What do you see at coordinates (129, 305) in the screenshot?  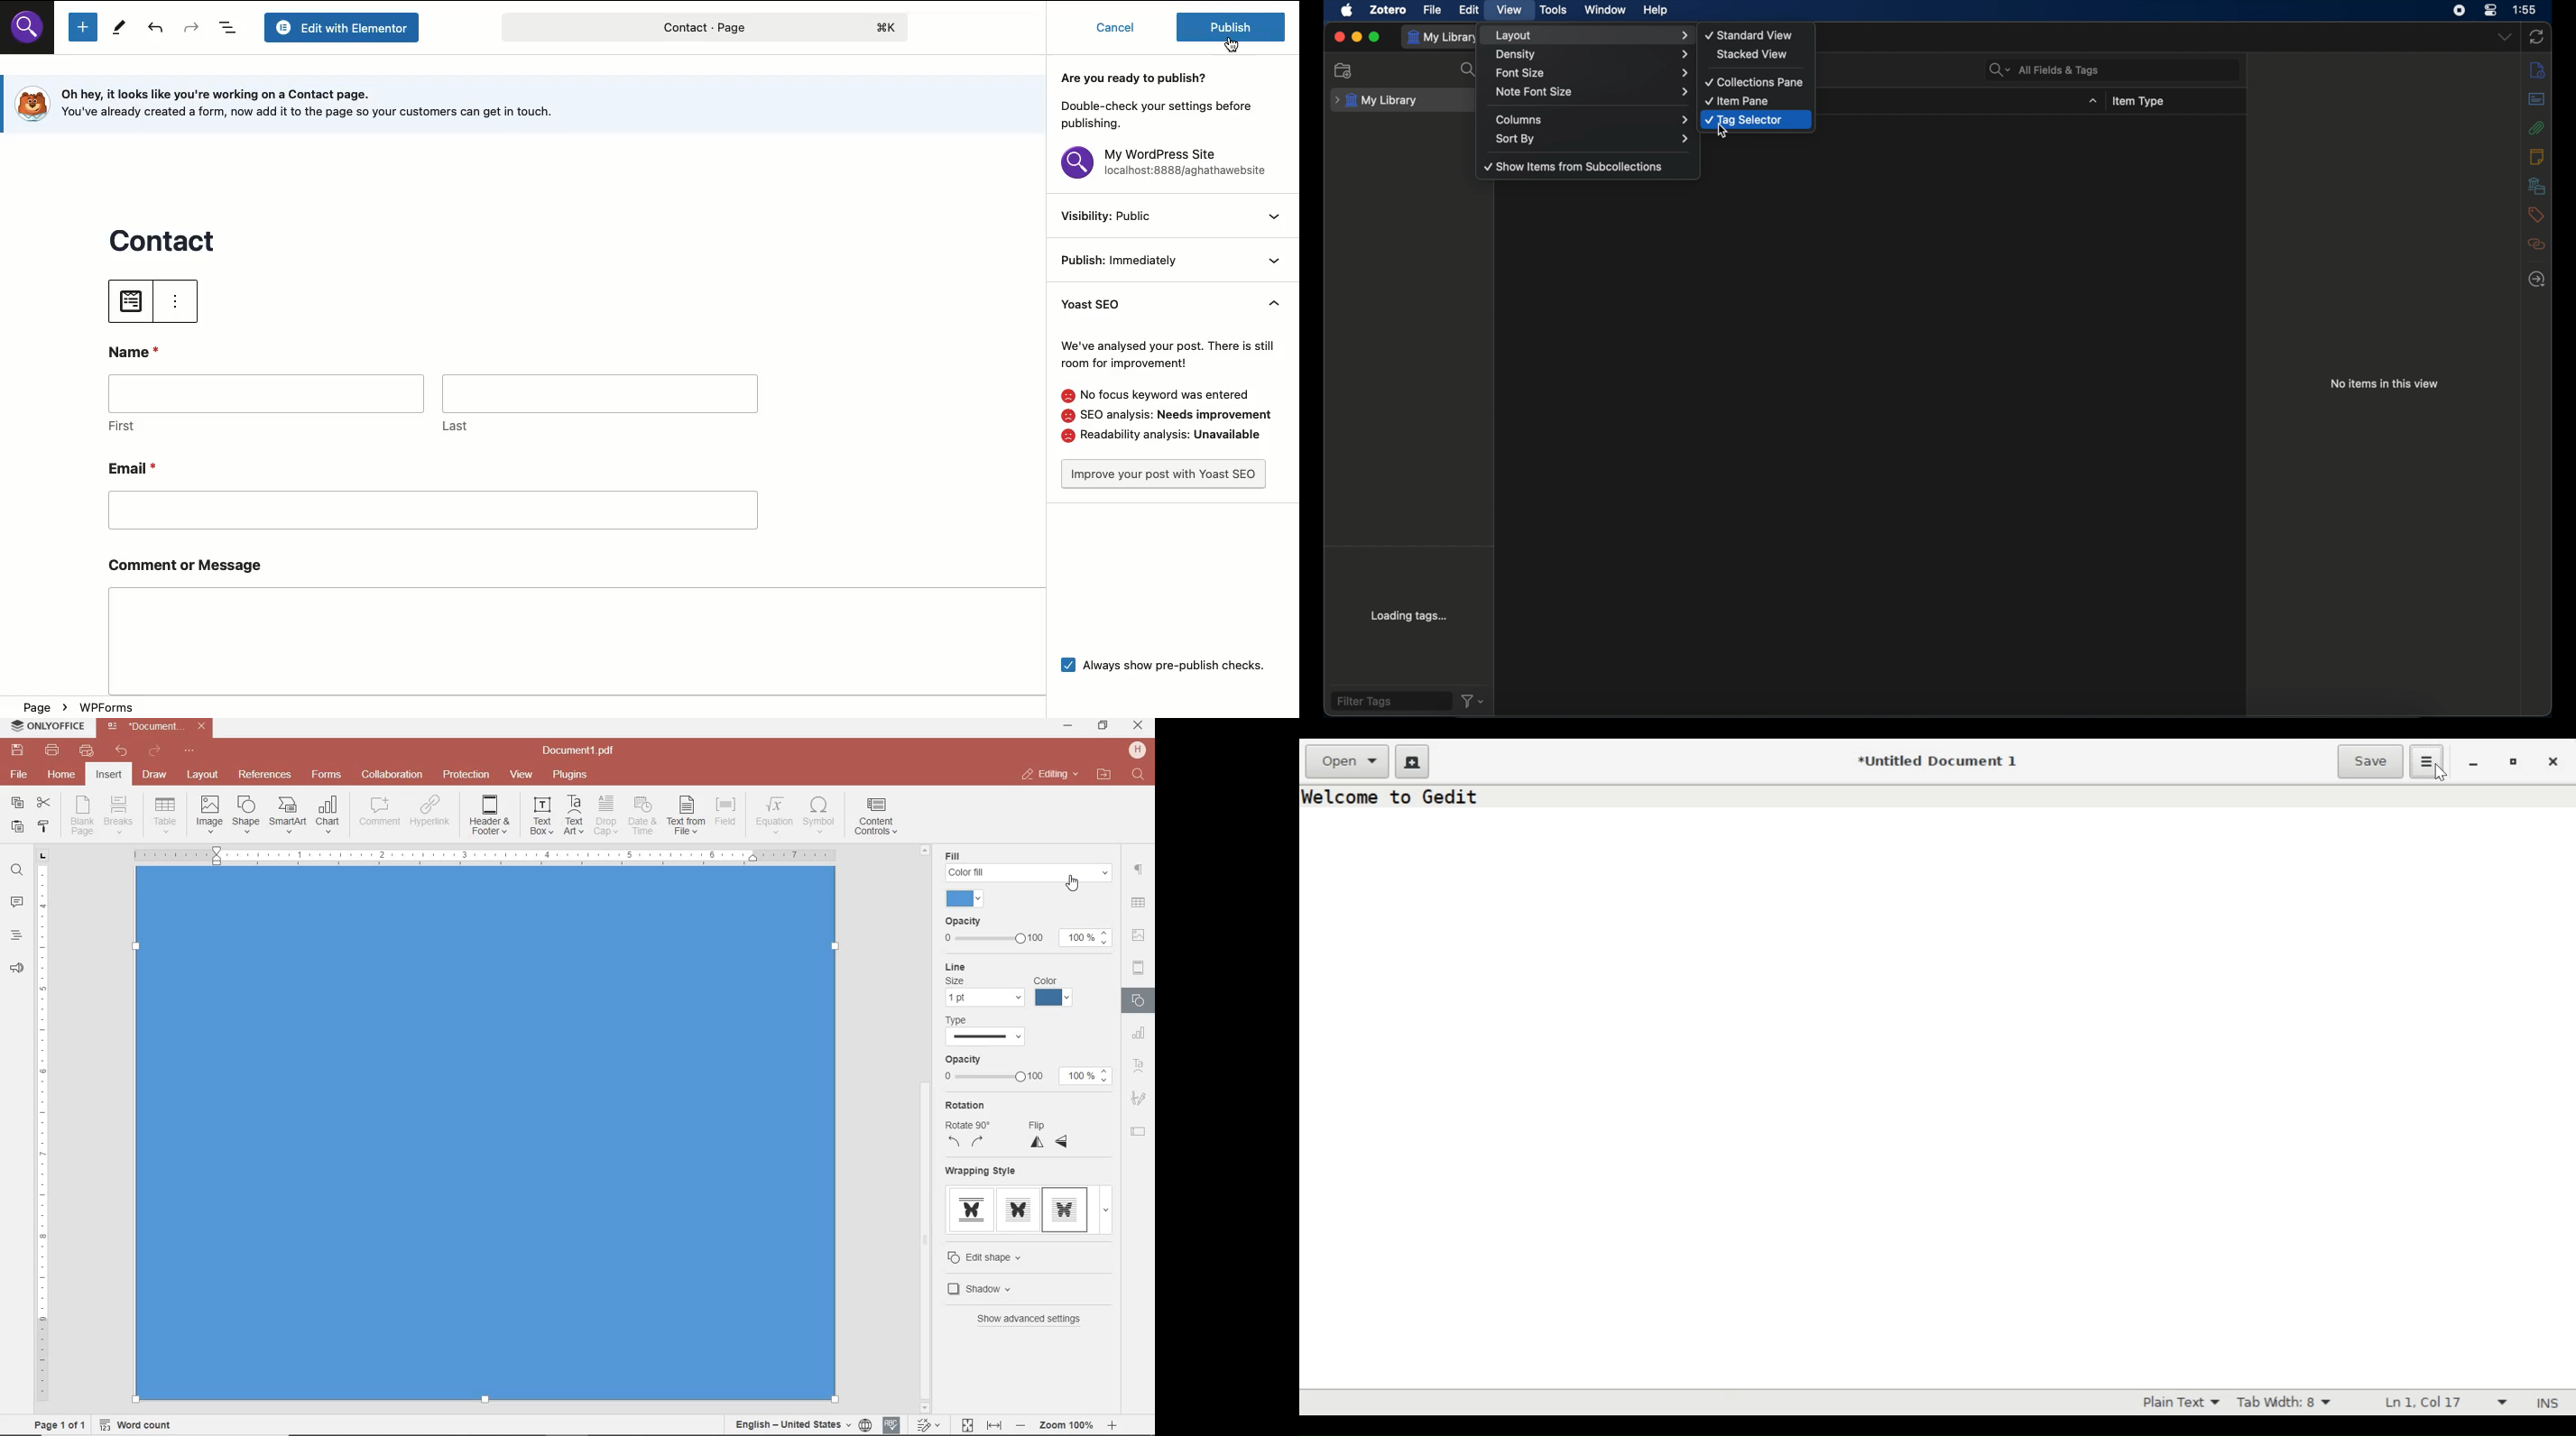 I see `choose file` at bounding box center [129, 305].